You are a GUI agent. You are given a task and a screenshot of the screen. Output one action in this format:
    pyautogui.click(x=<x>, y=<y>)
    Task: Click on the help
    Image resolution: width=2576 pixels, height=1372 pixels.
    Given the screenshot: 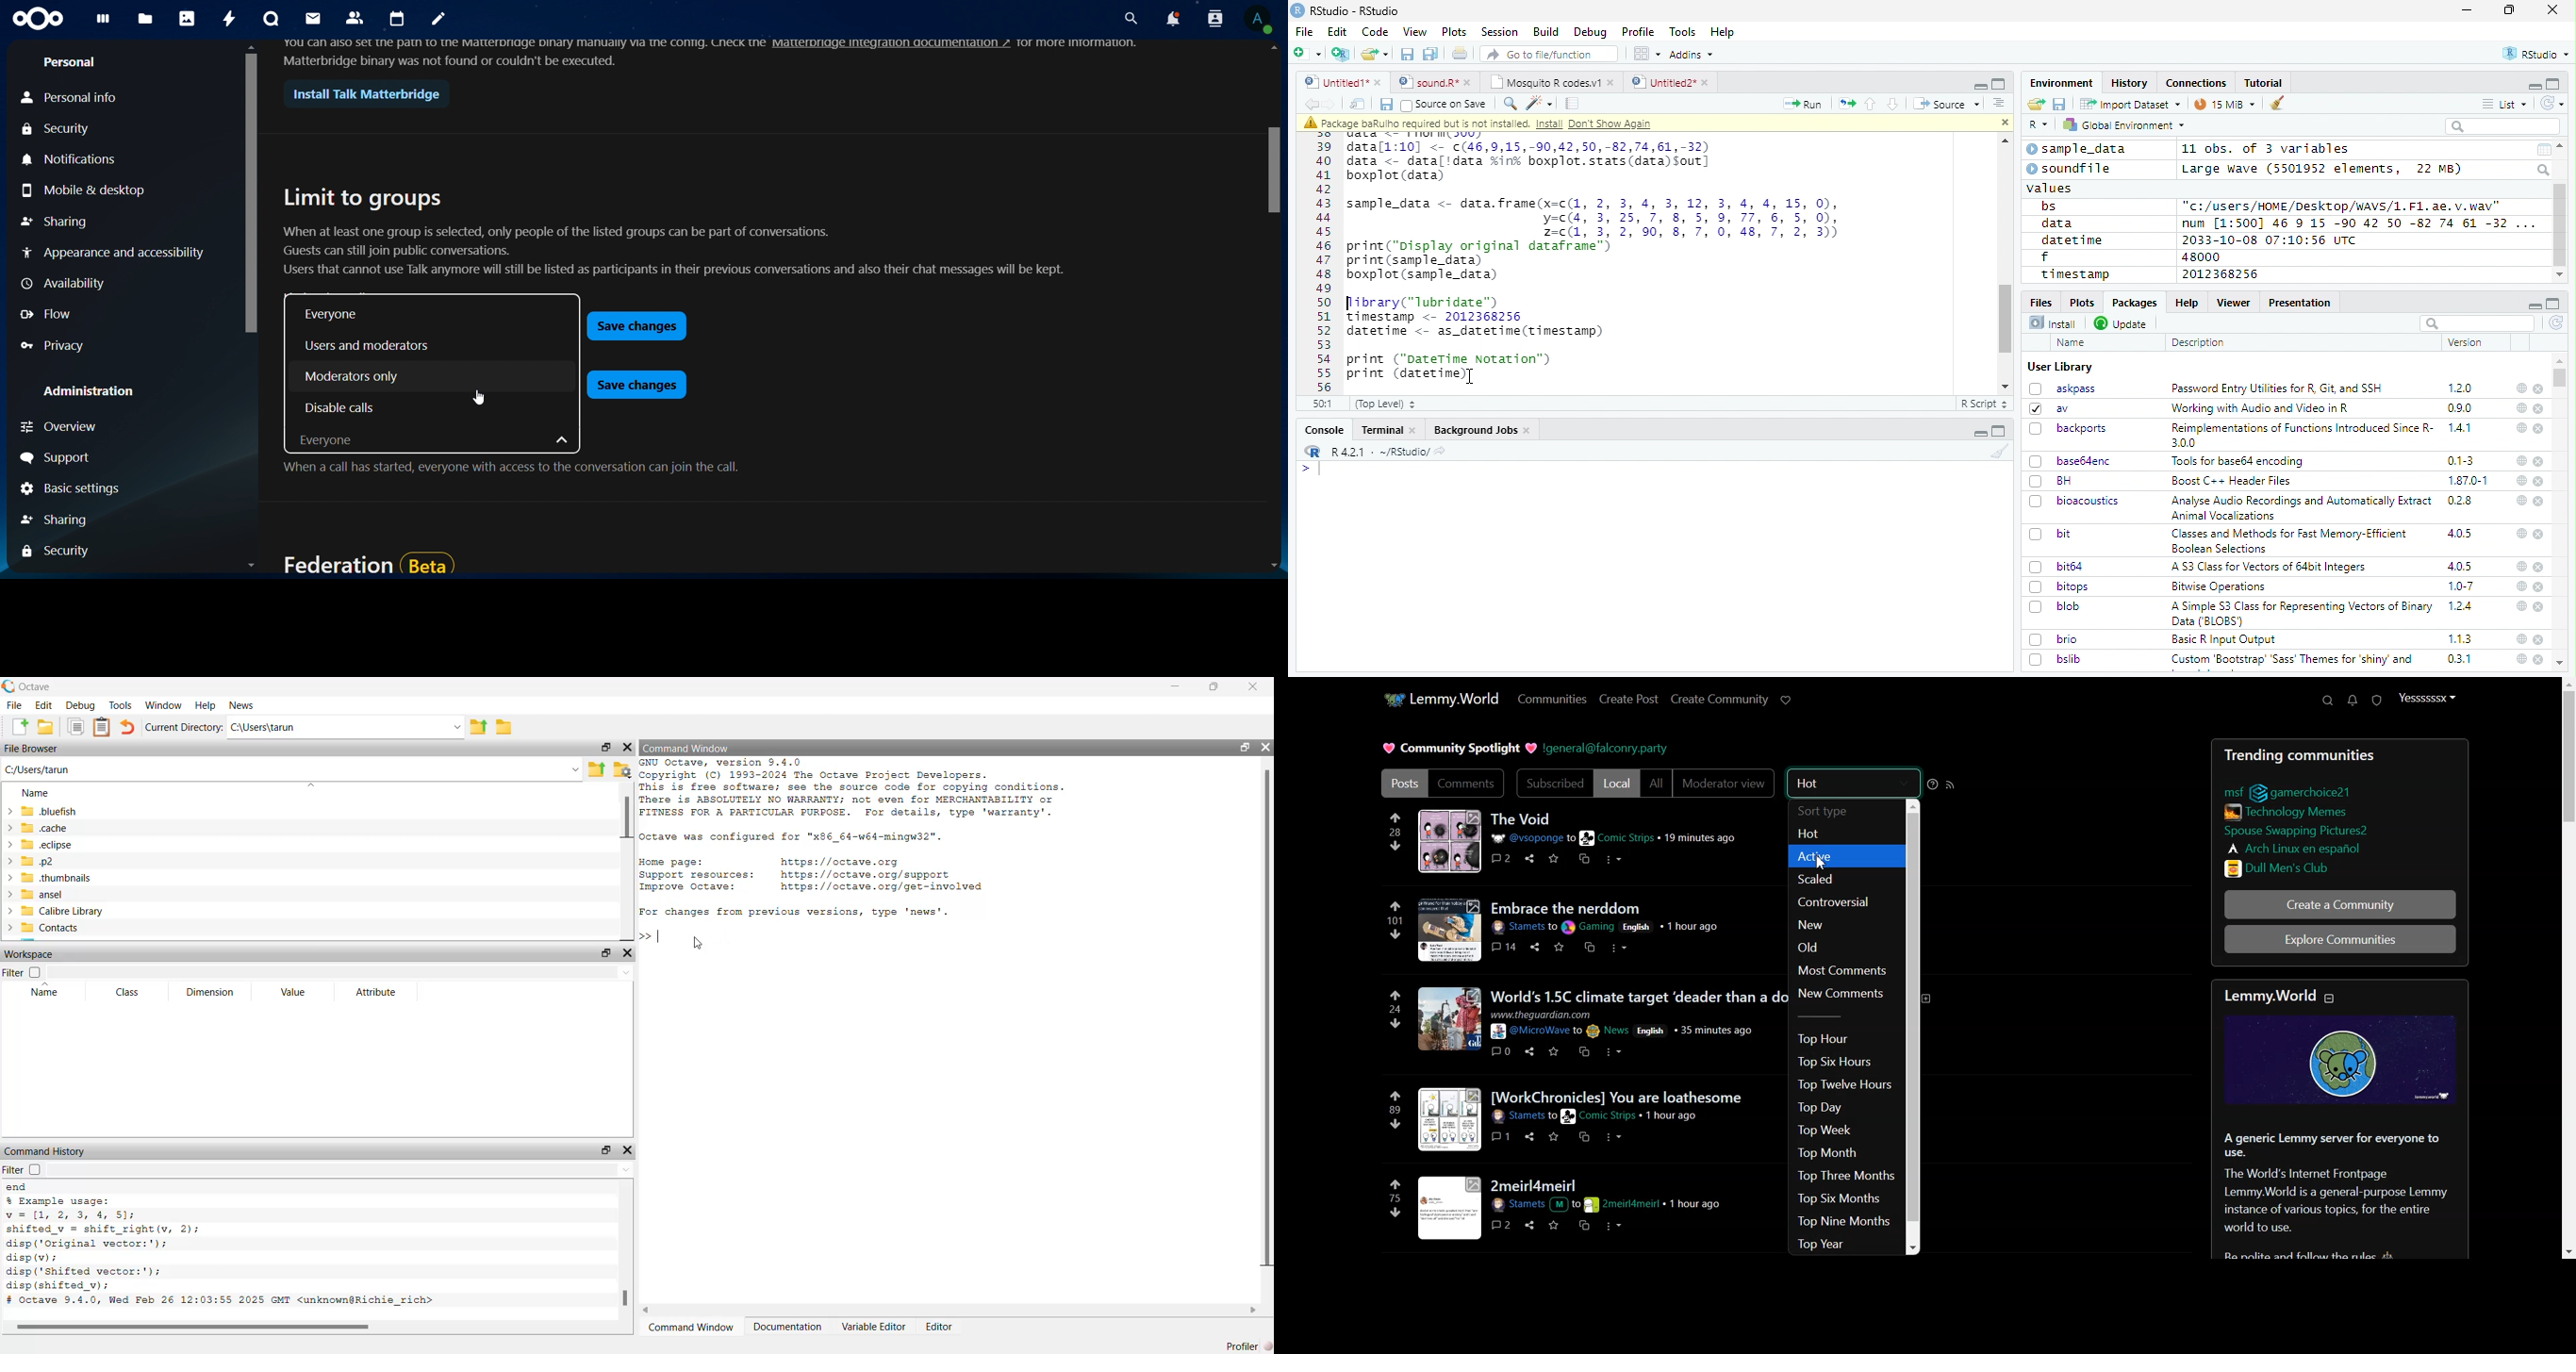 What is the action you would take?
    pyautogui.click(x=2519, y=605)
    